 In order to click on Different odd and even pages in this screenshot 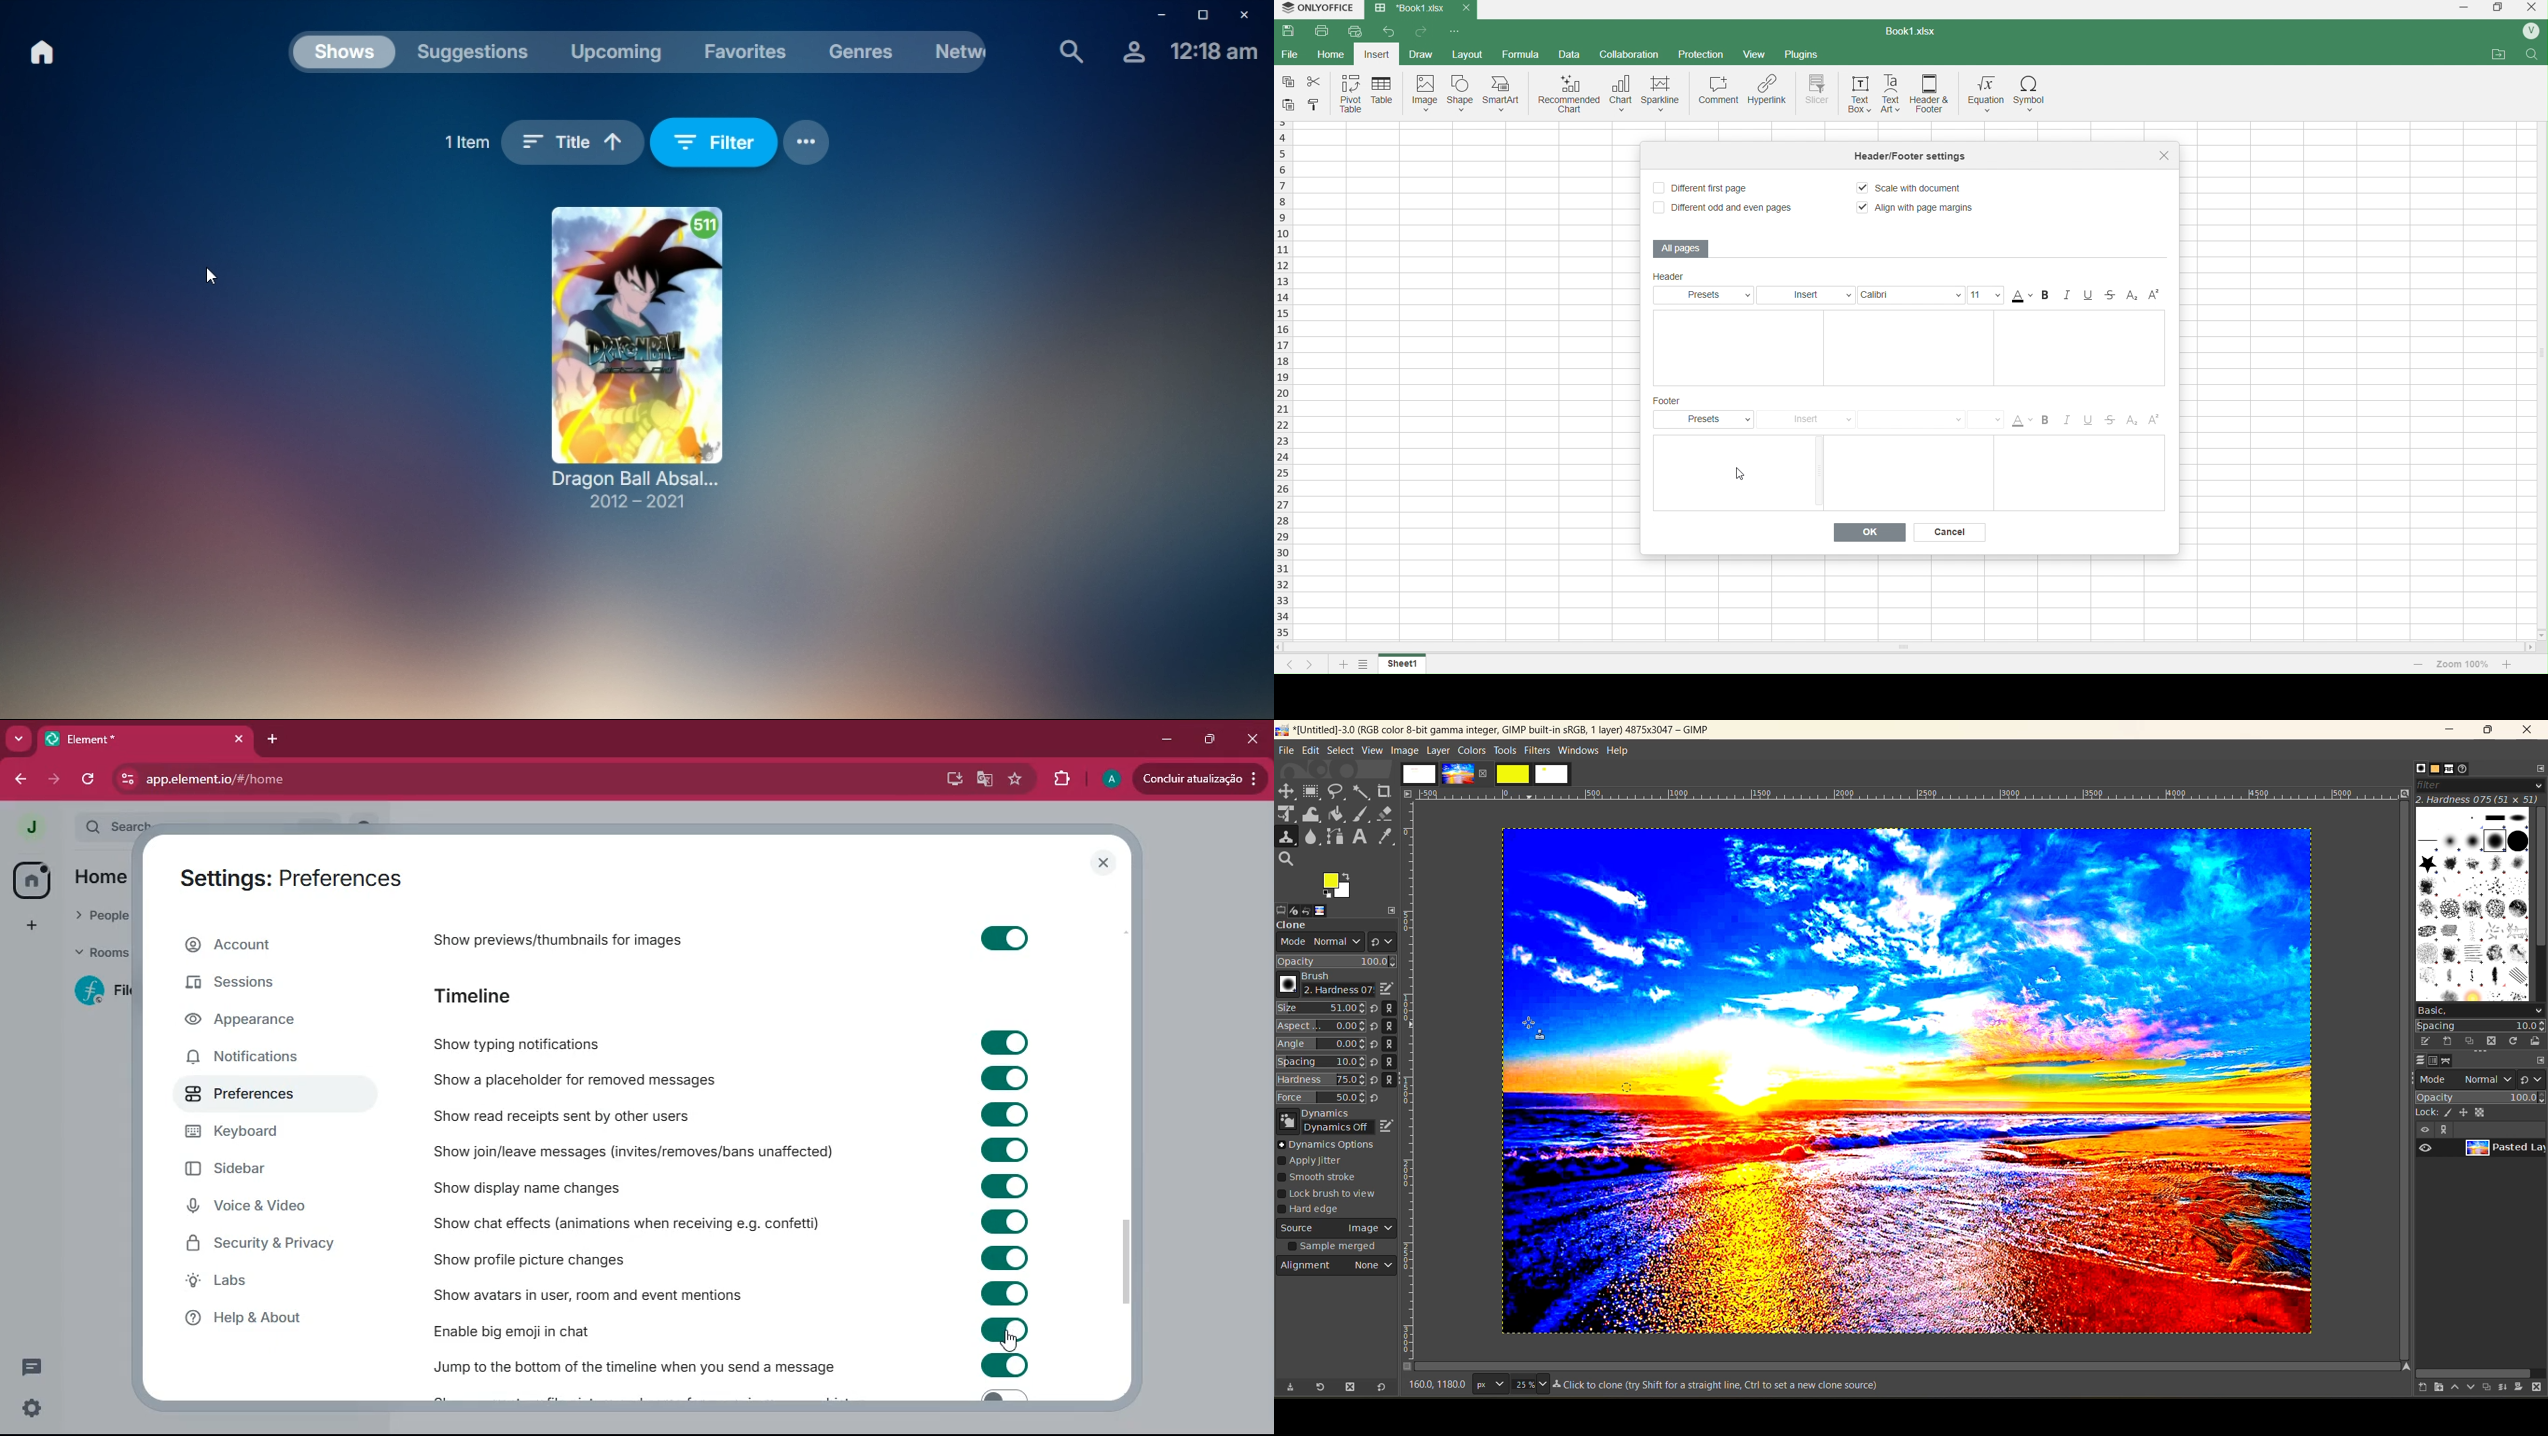, I will do `click(1721, 209)`.